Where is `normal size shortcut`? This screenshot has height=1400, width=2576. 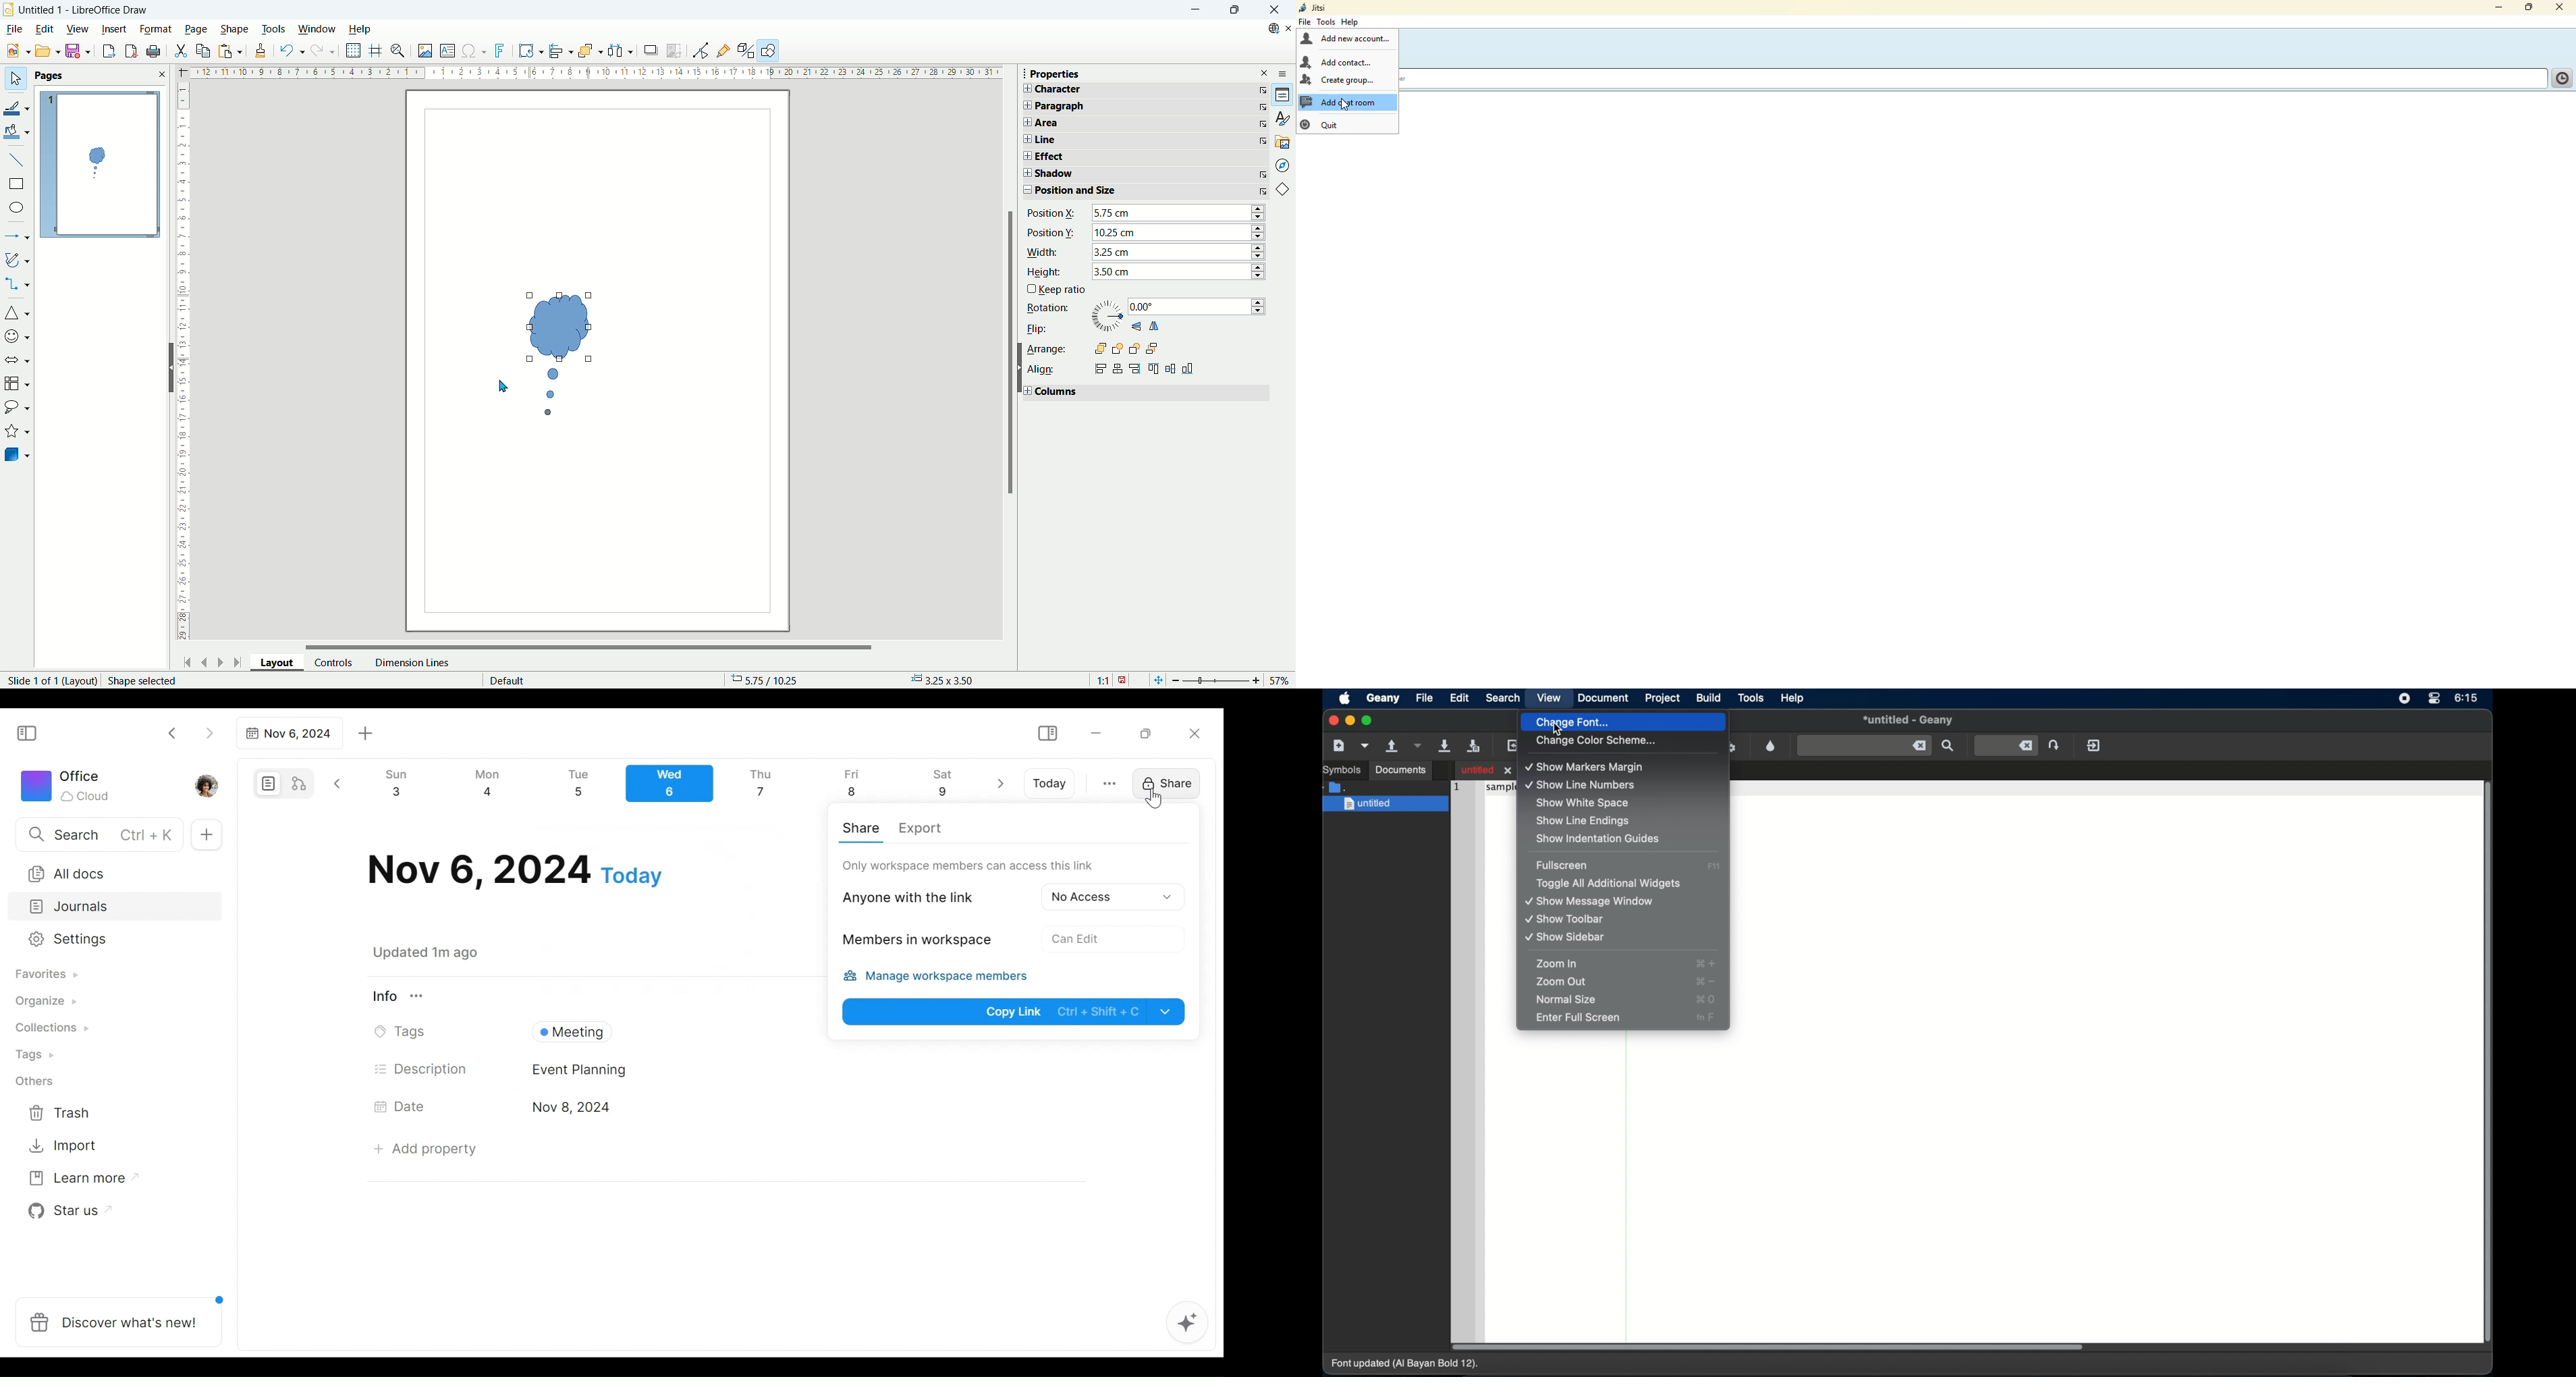
normal size shortcut is located at coordinates (1706, 1000).